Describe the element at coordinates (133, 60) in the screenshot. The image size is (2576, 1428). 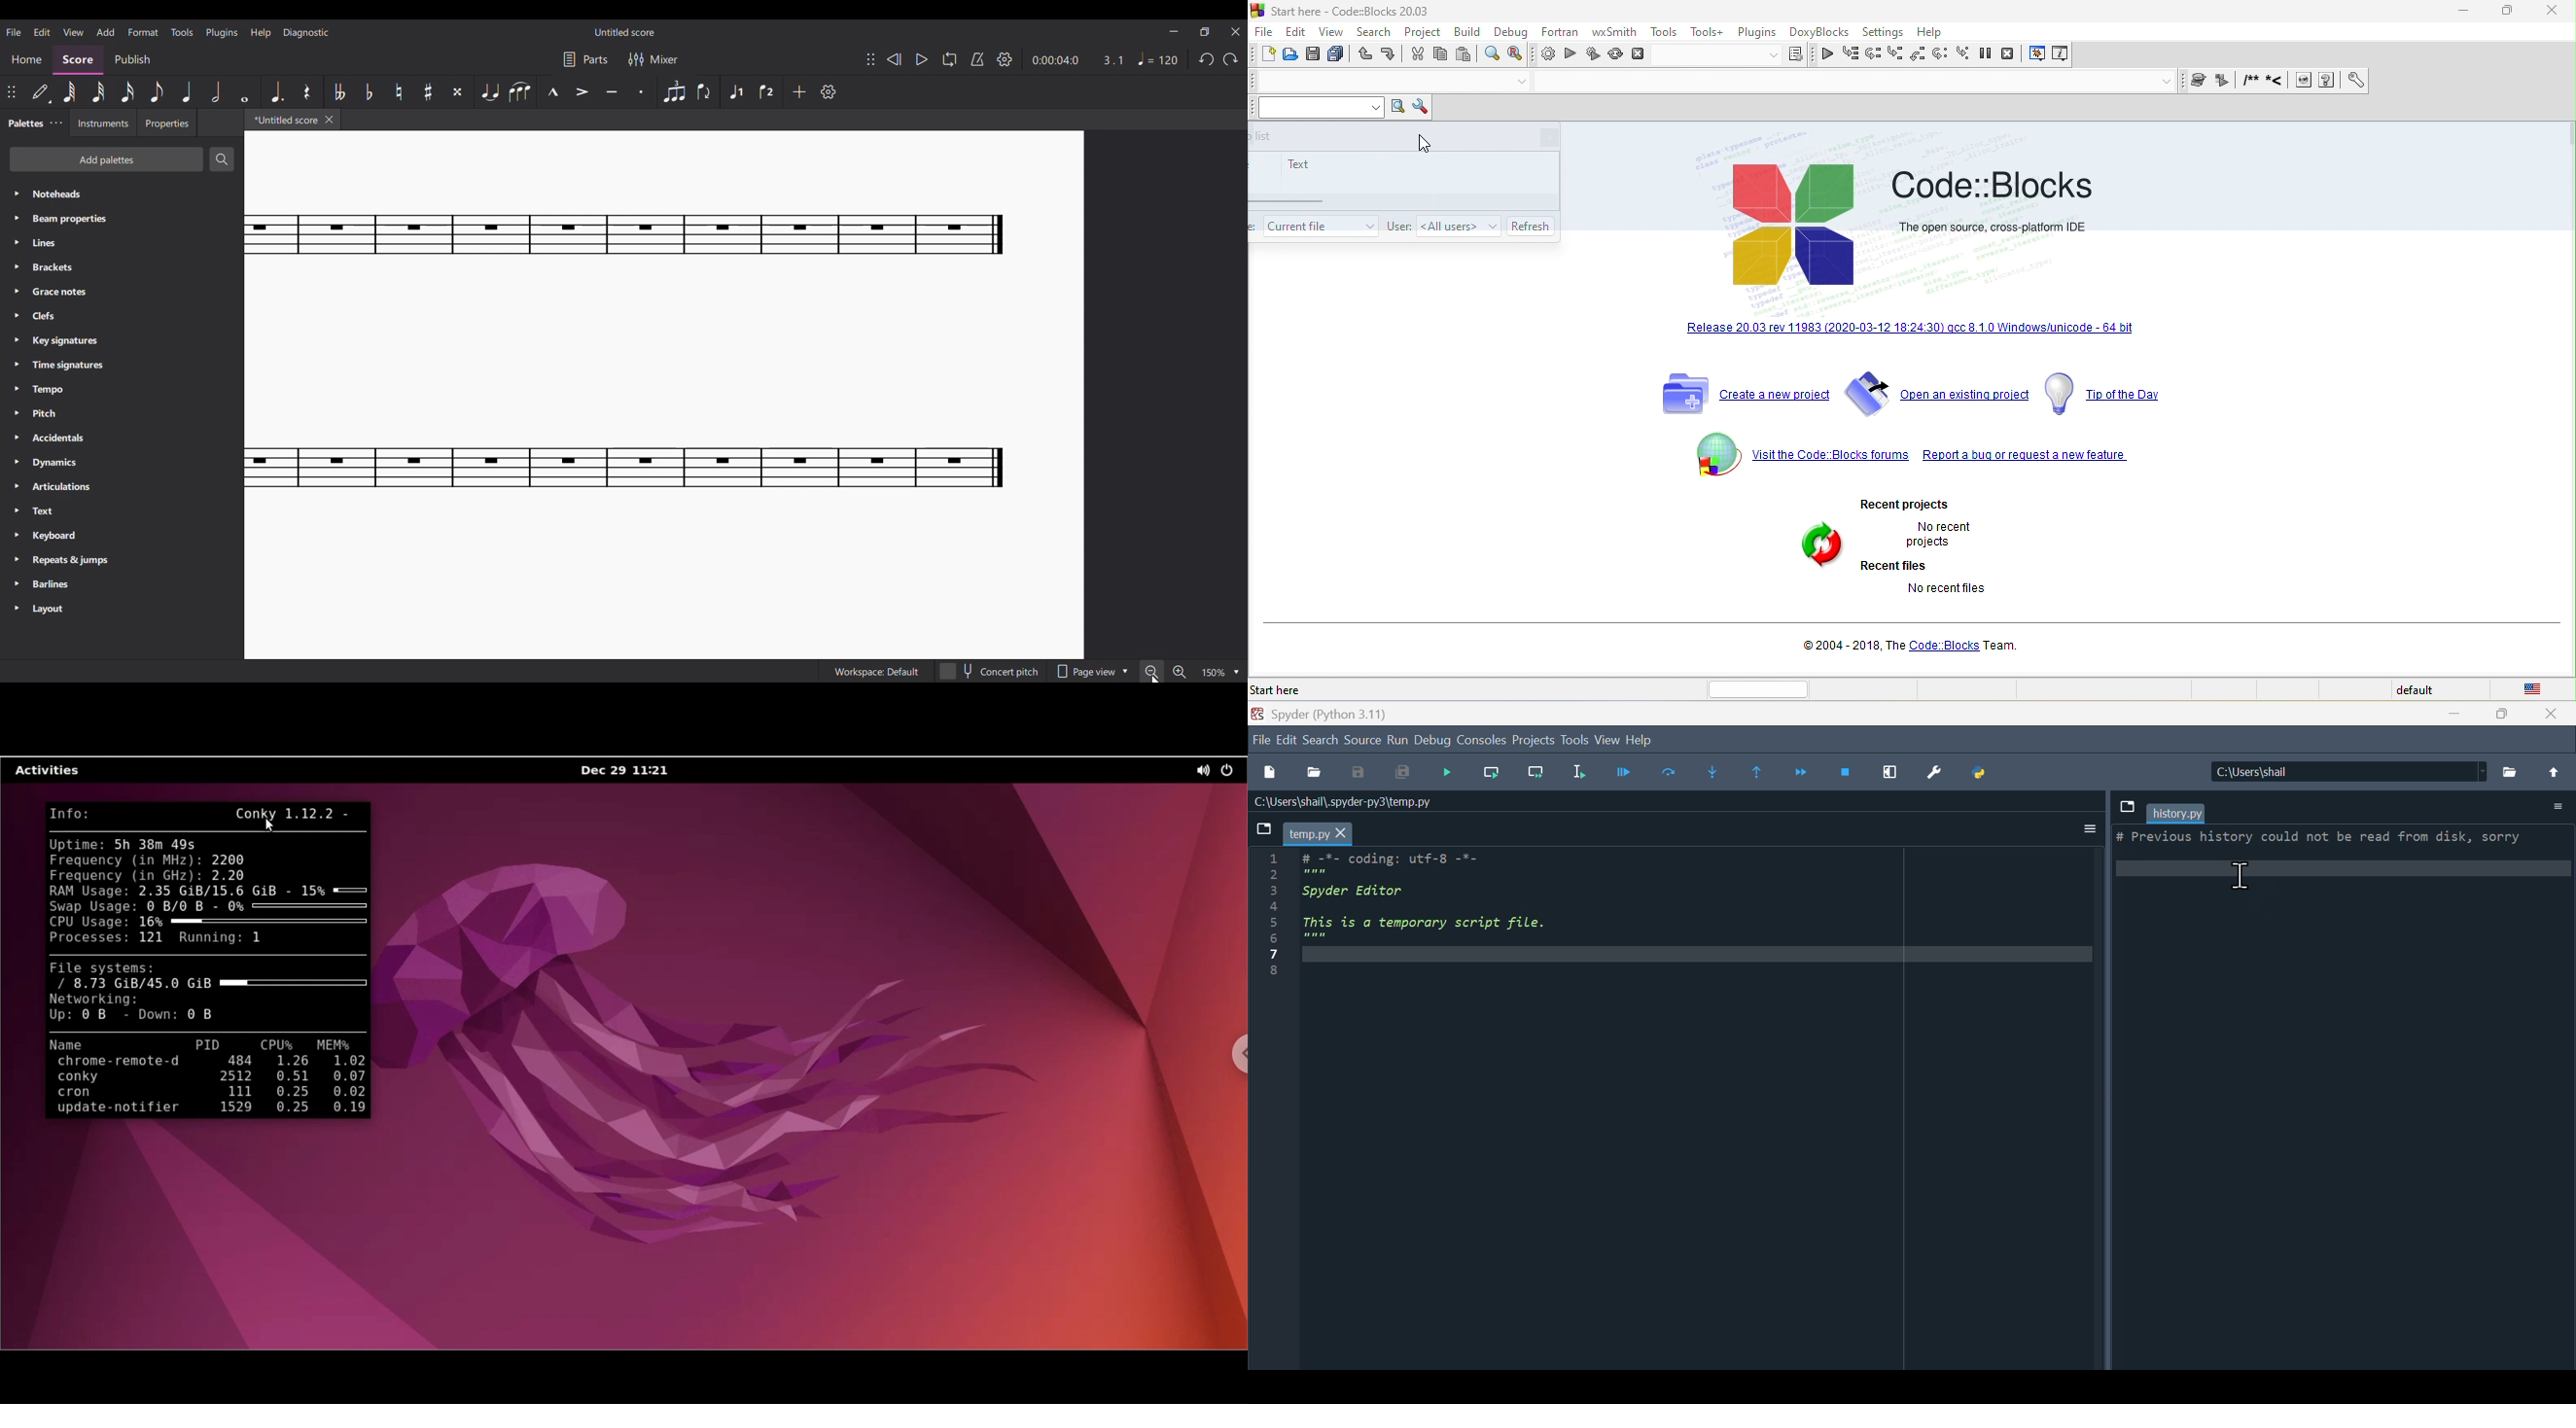
I see `Publish section` at that location.